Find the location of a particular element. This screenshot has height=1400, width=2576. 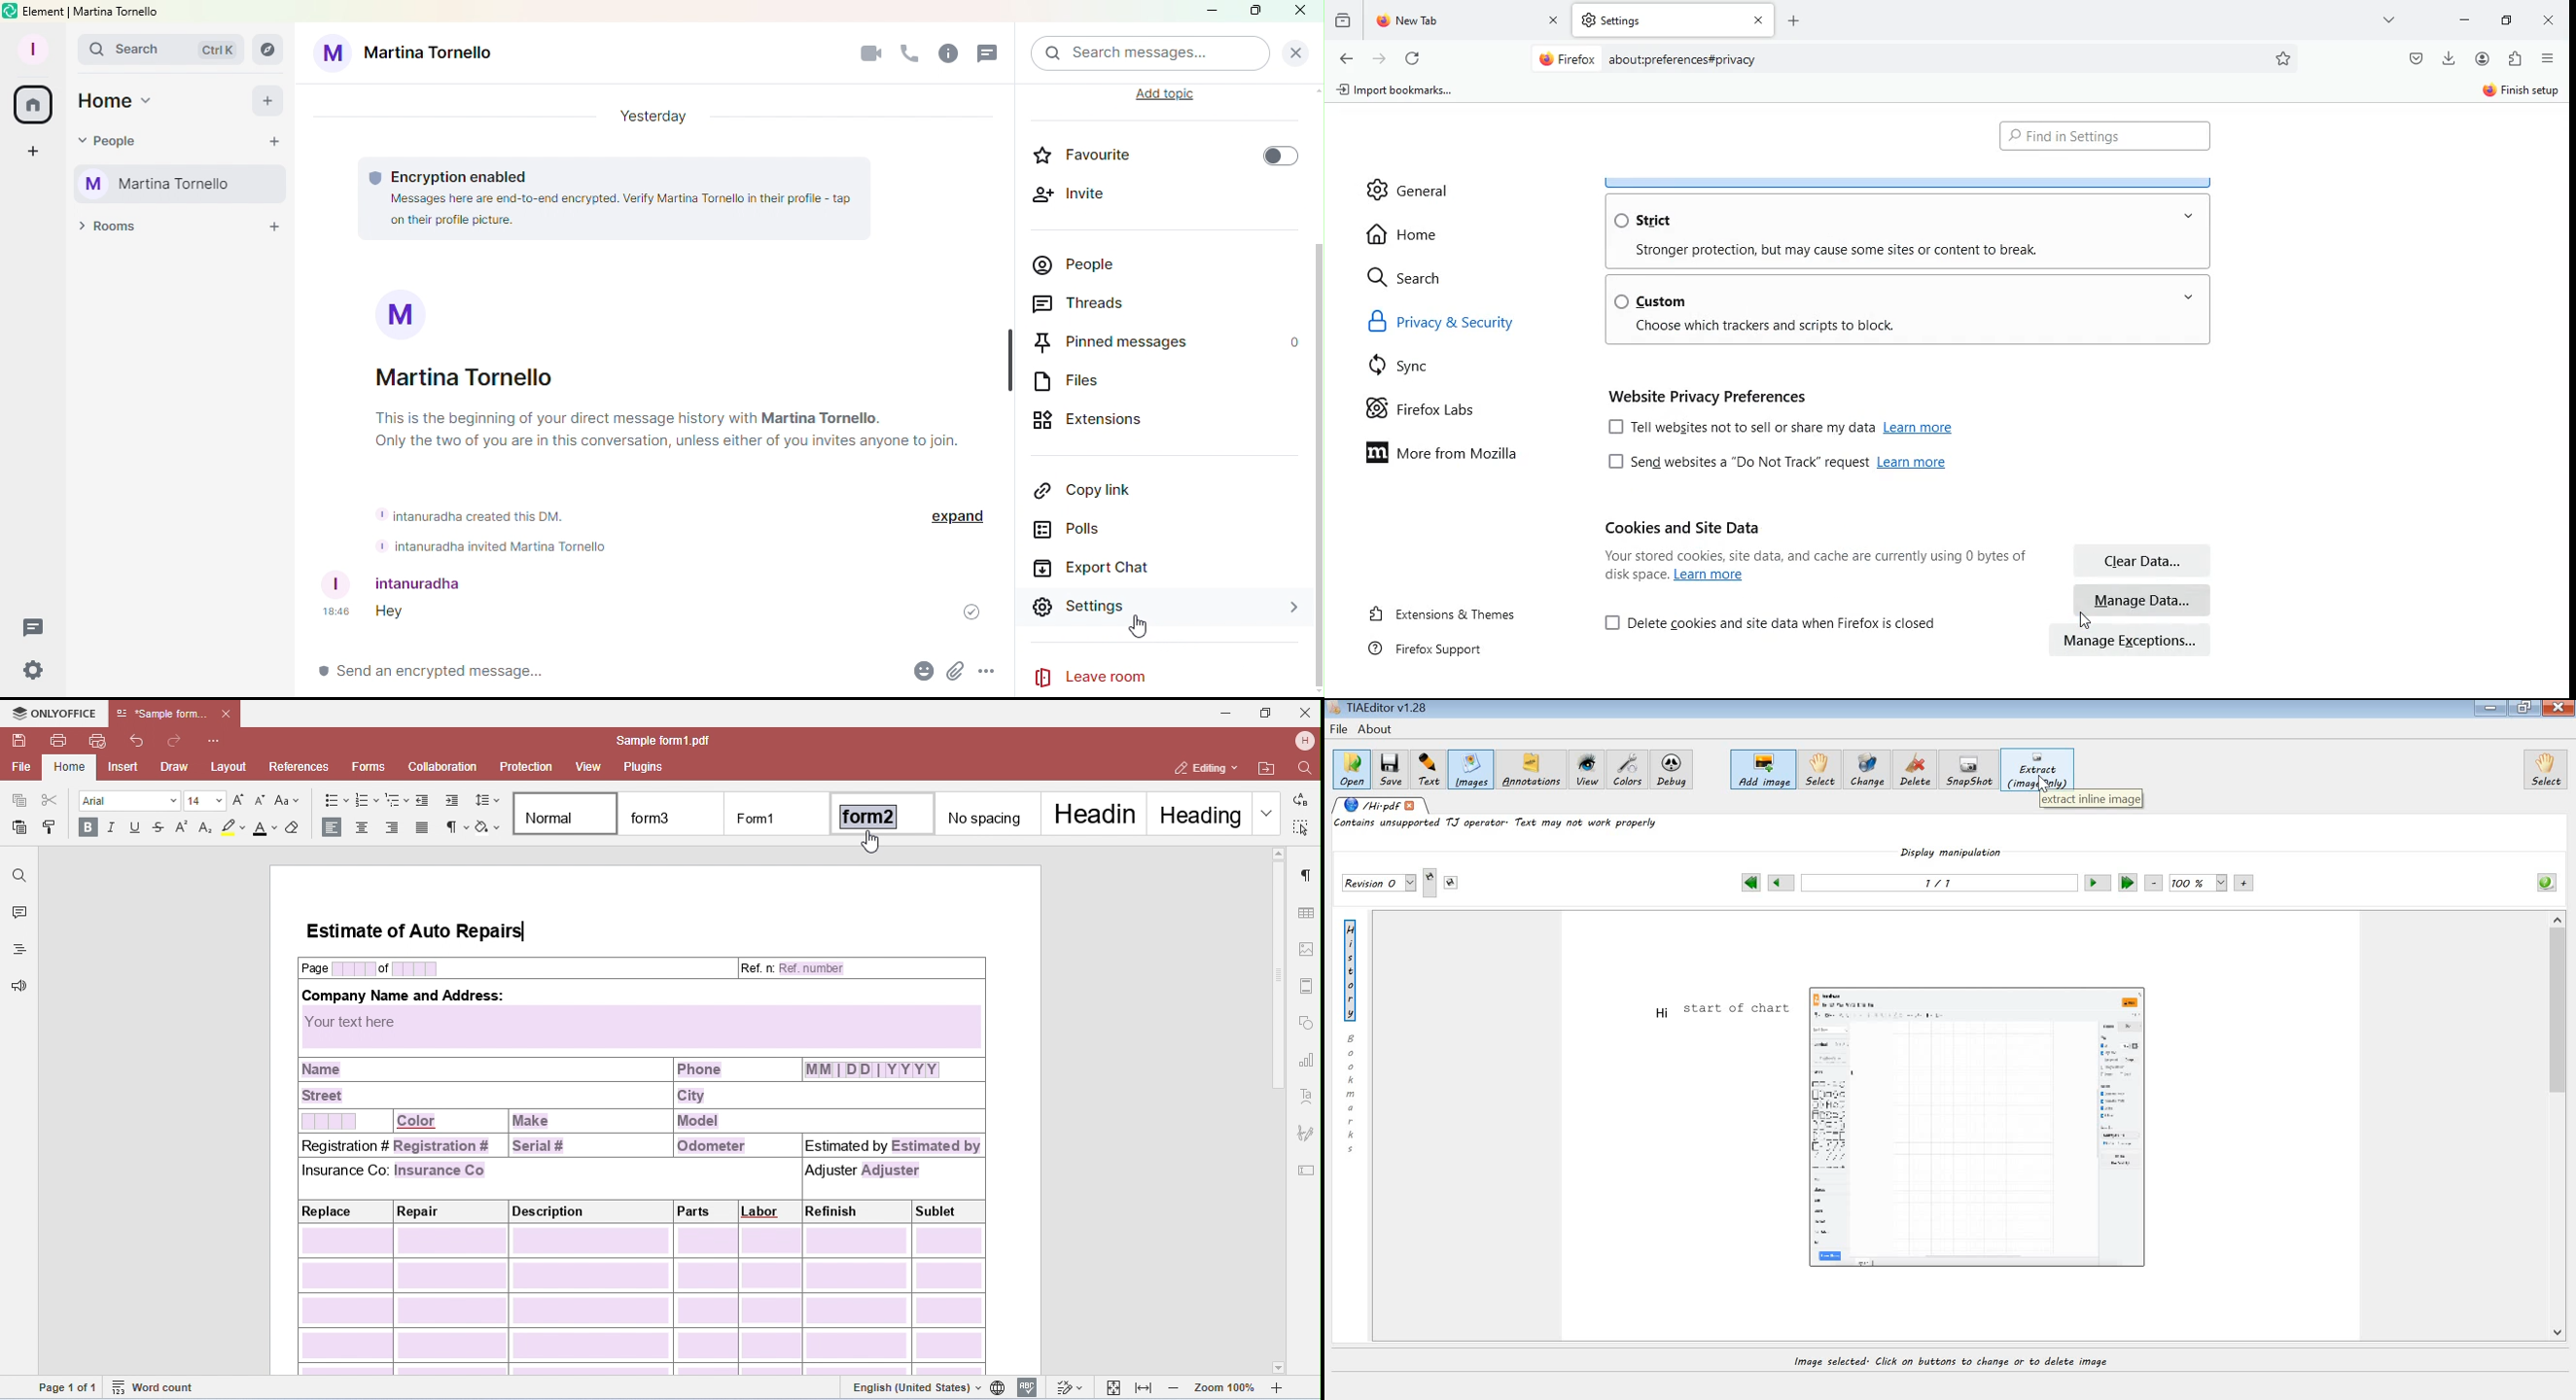

18:46 is located at coordinates (335, 613).